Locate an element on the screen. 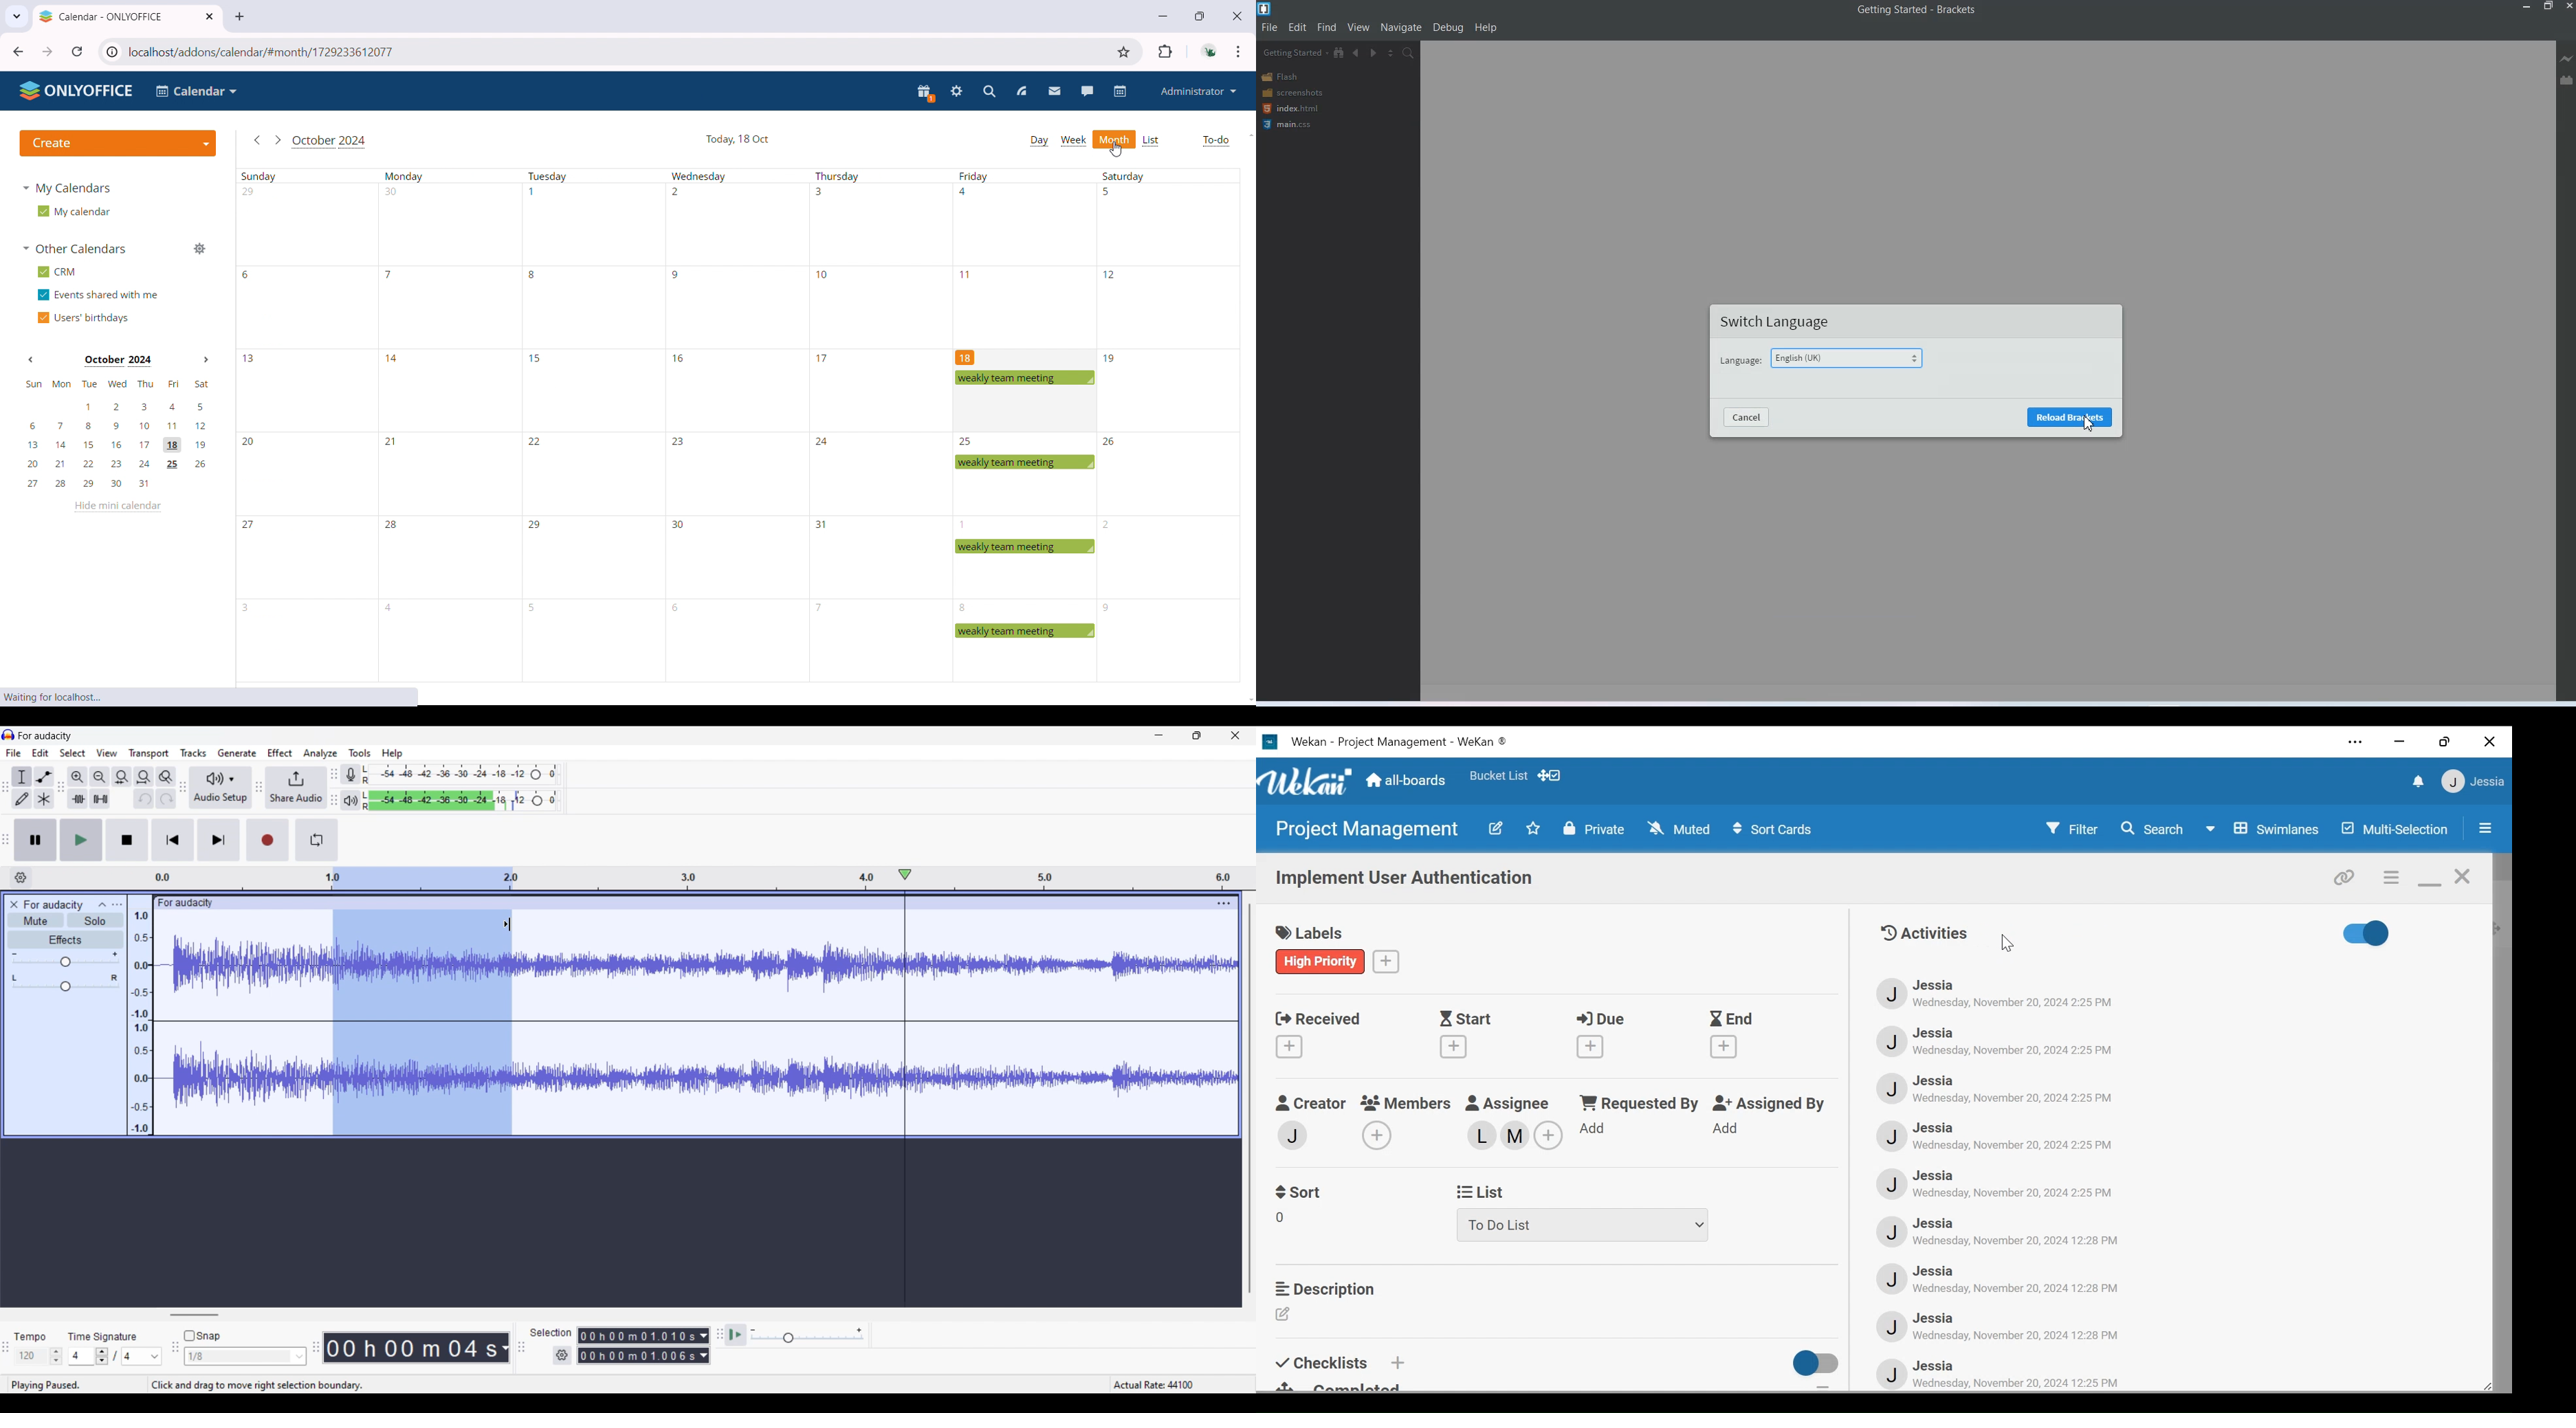  Next month is located at coordinates (204, 360).